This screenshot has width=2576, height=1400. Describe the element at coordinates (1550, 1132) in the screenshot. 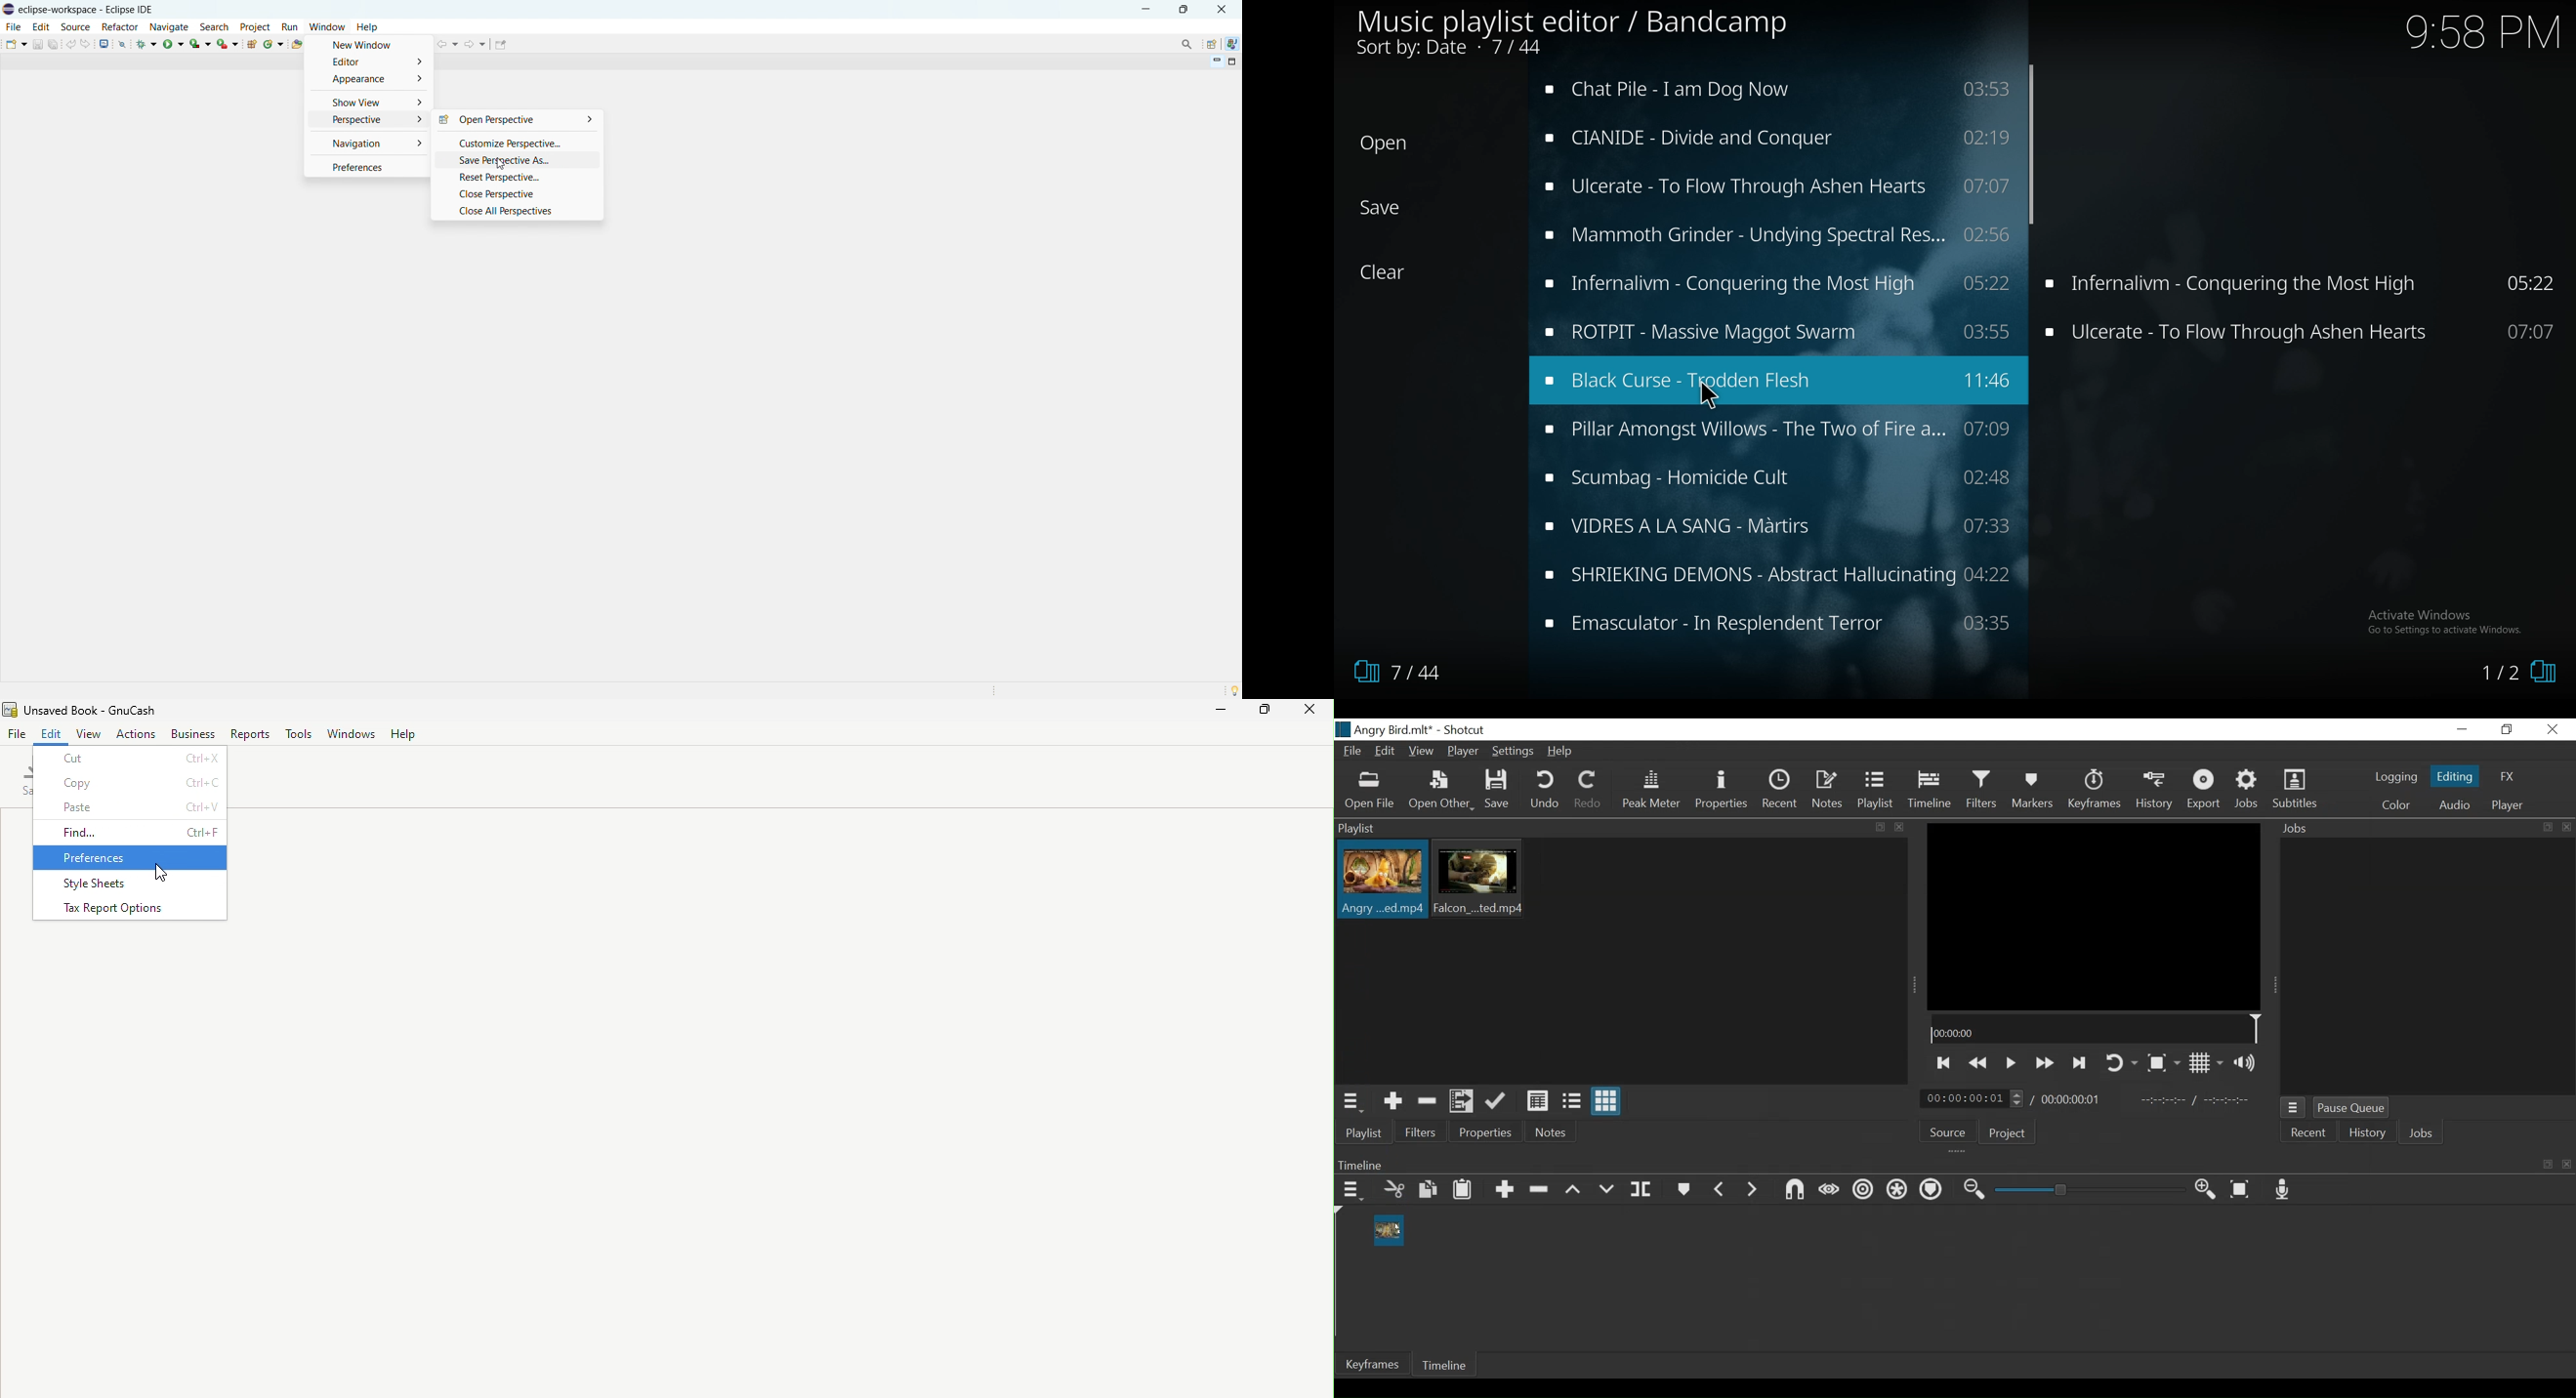

I see `Notes` at that location.